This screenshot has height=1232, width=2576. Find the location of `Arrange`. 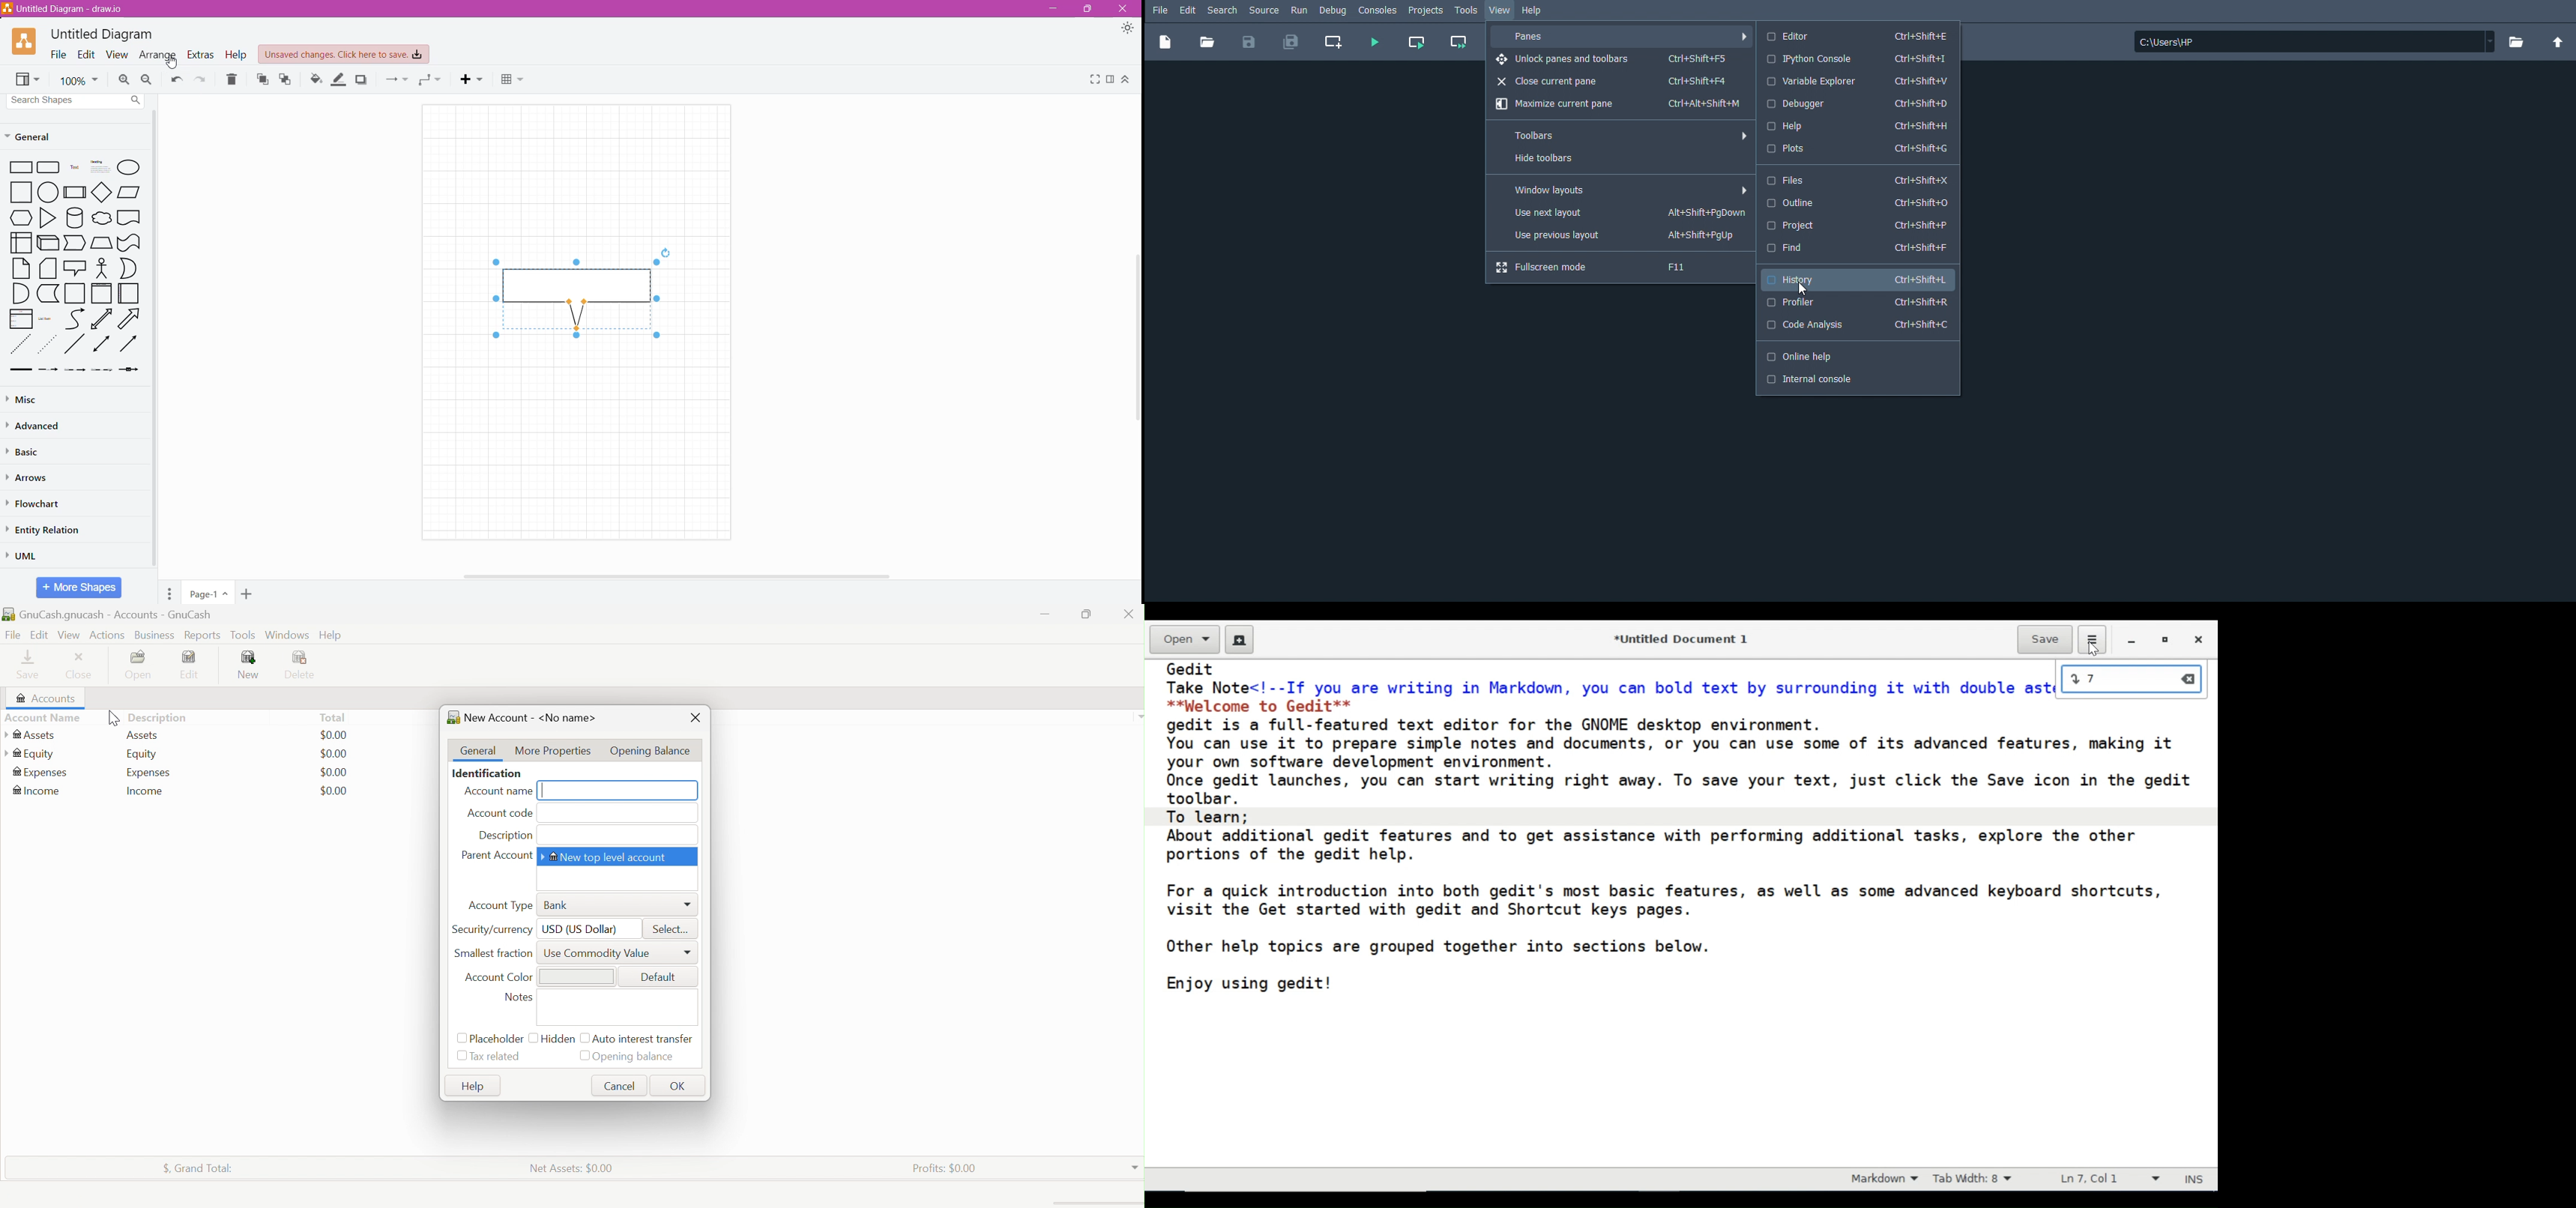

Arrange is located at coordinates (158, 54).